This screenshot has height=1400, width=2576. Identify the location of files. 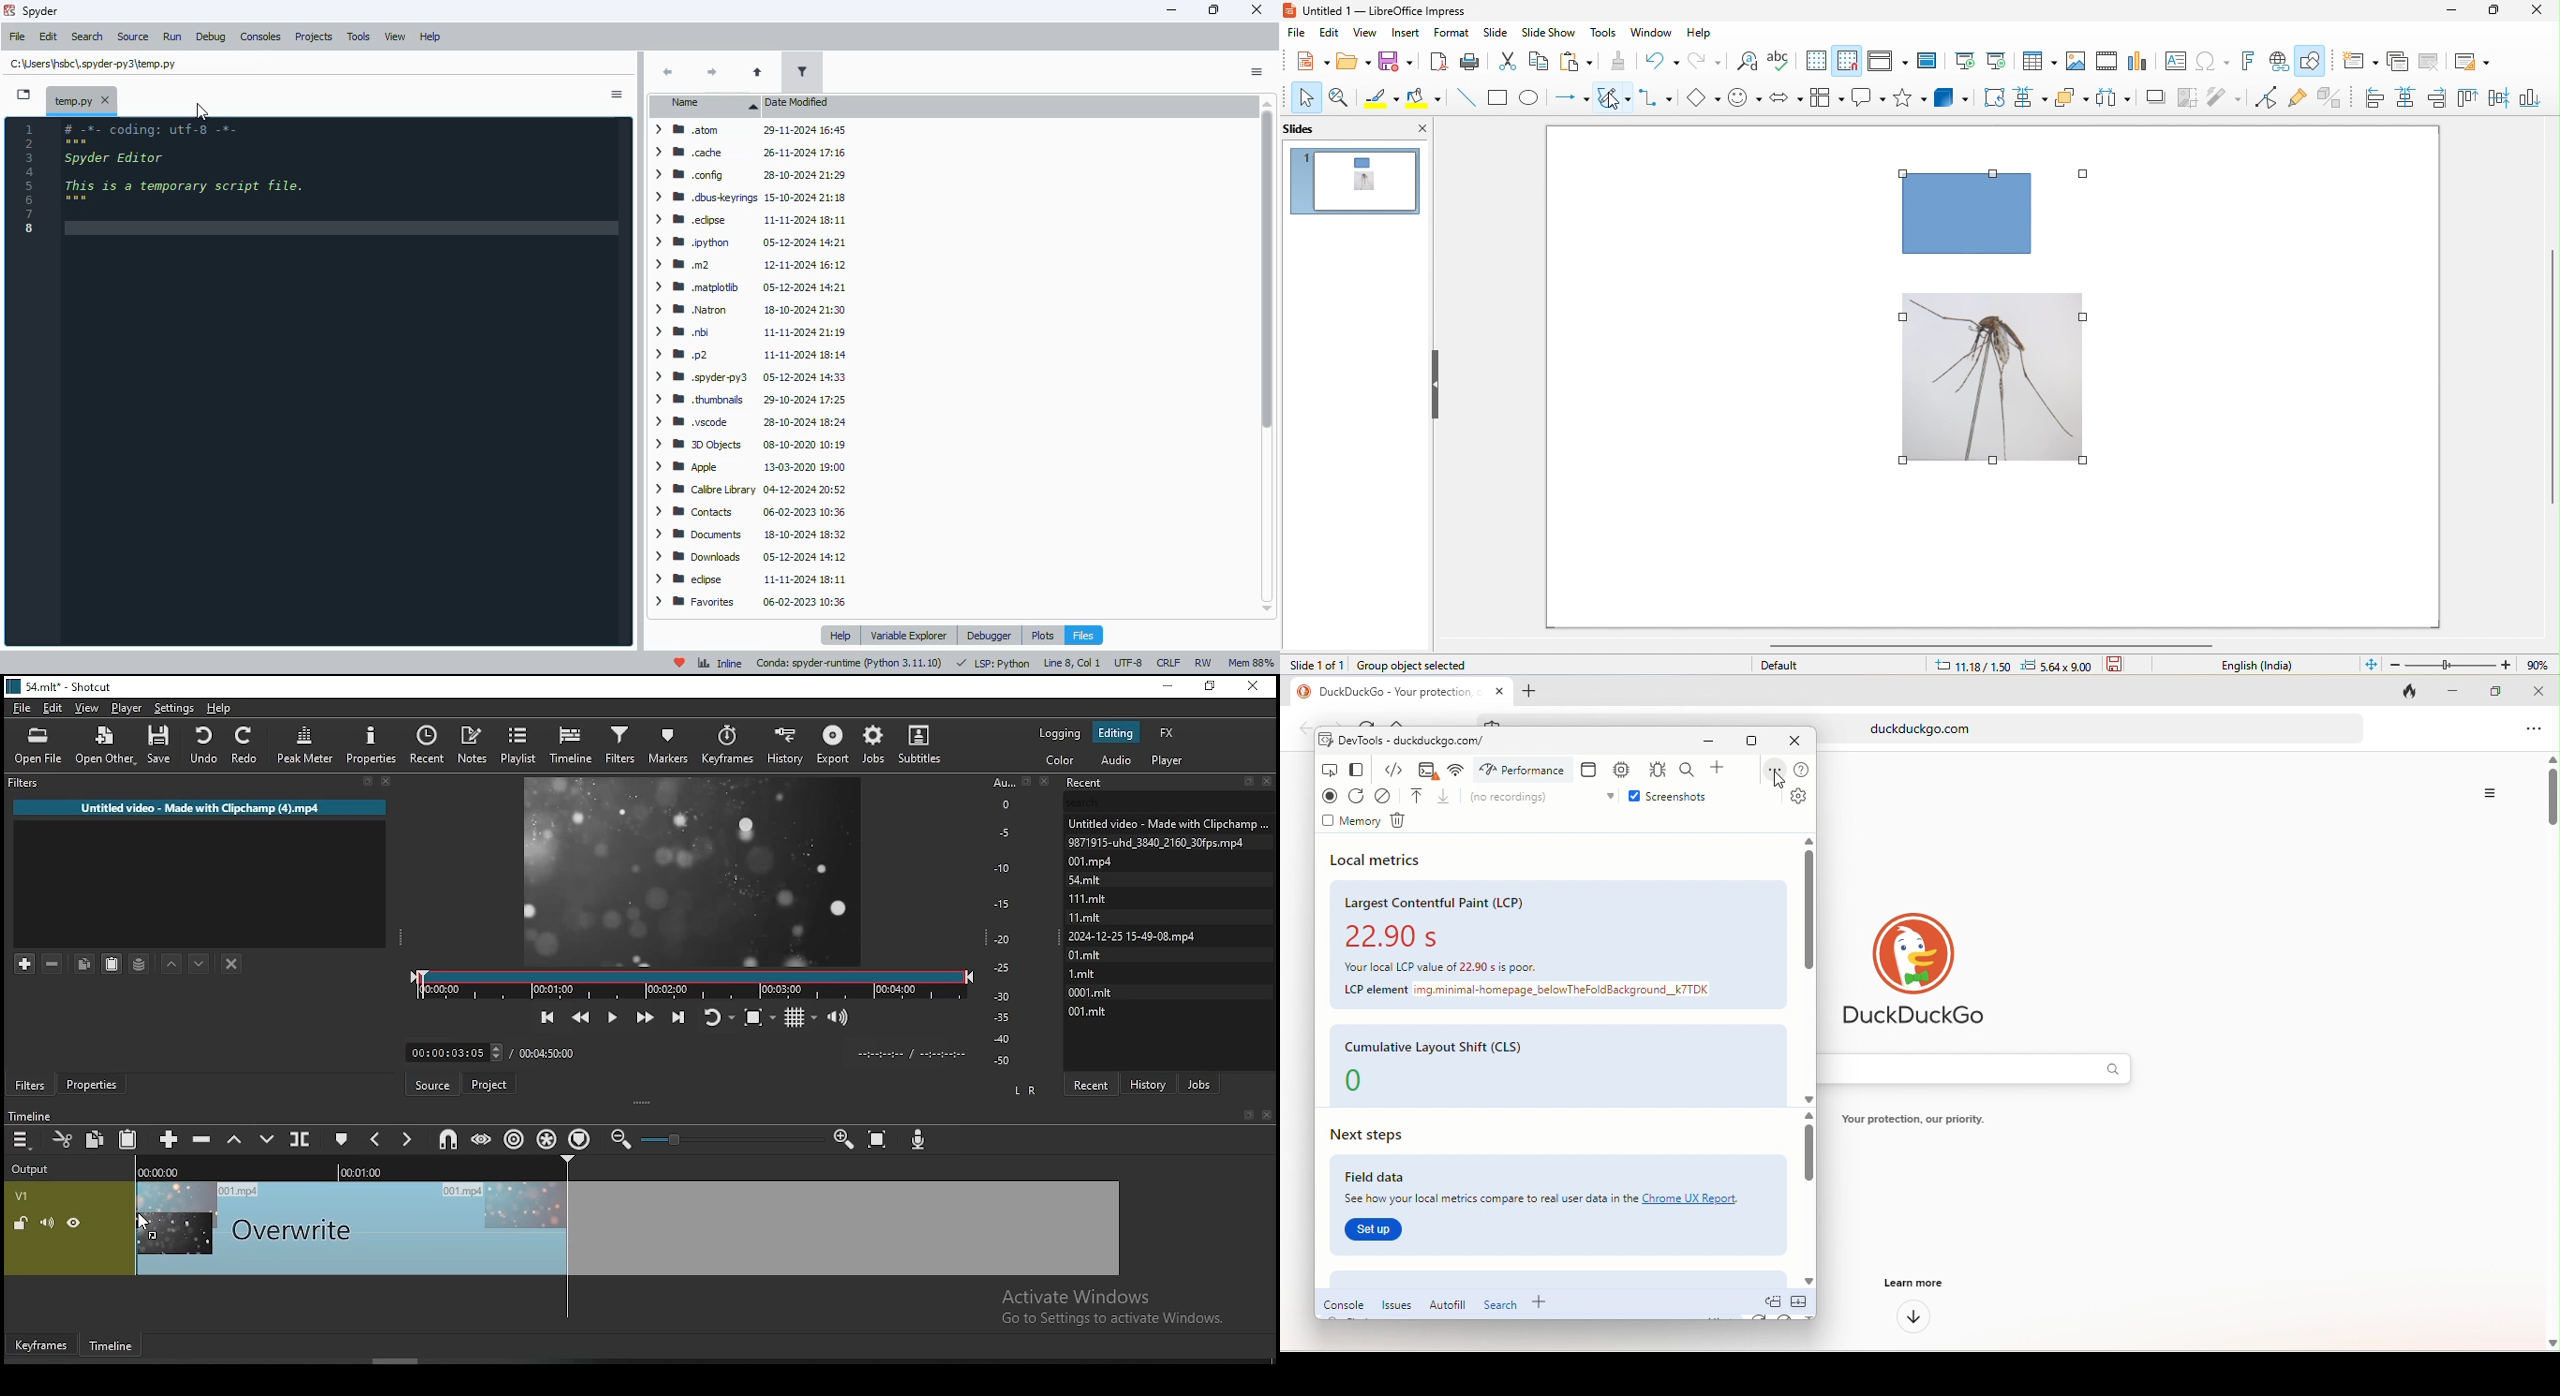
(1084, 915).